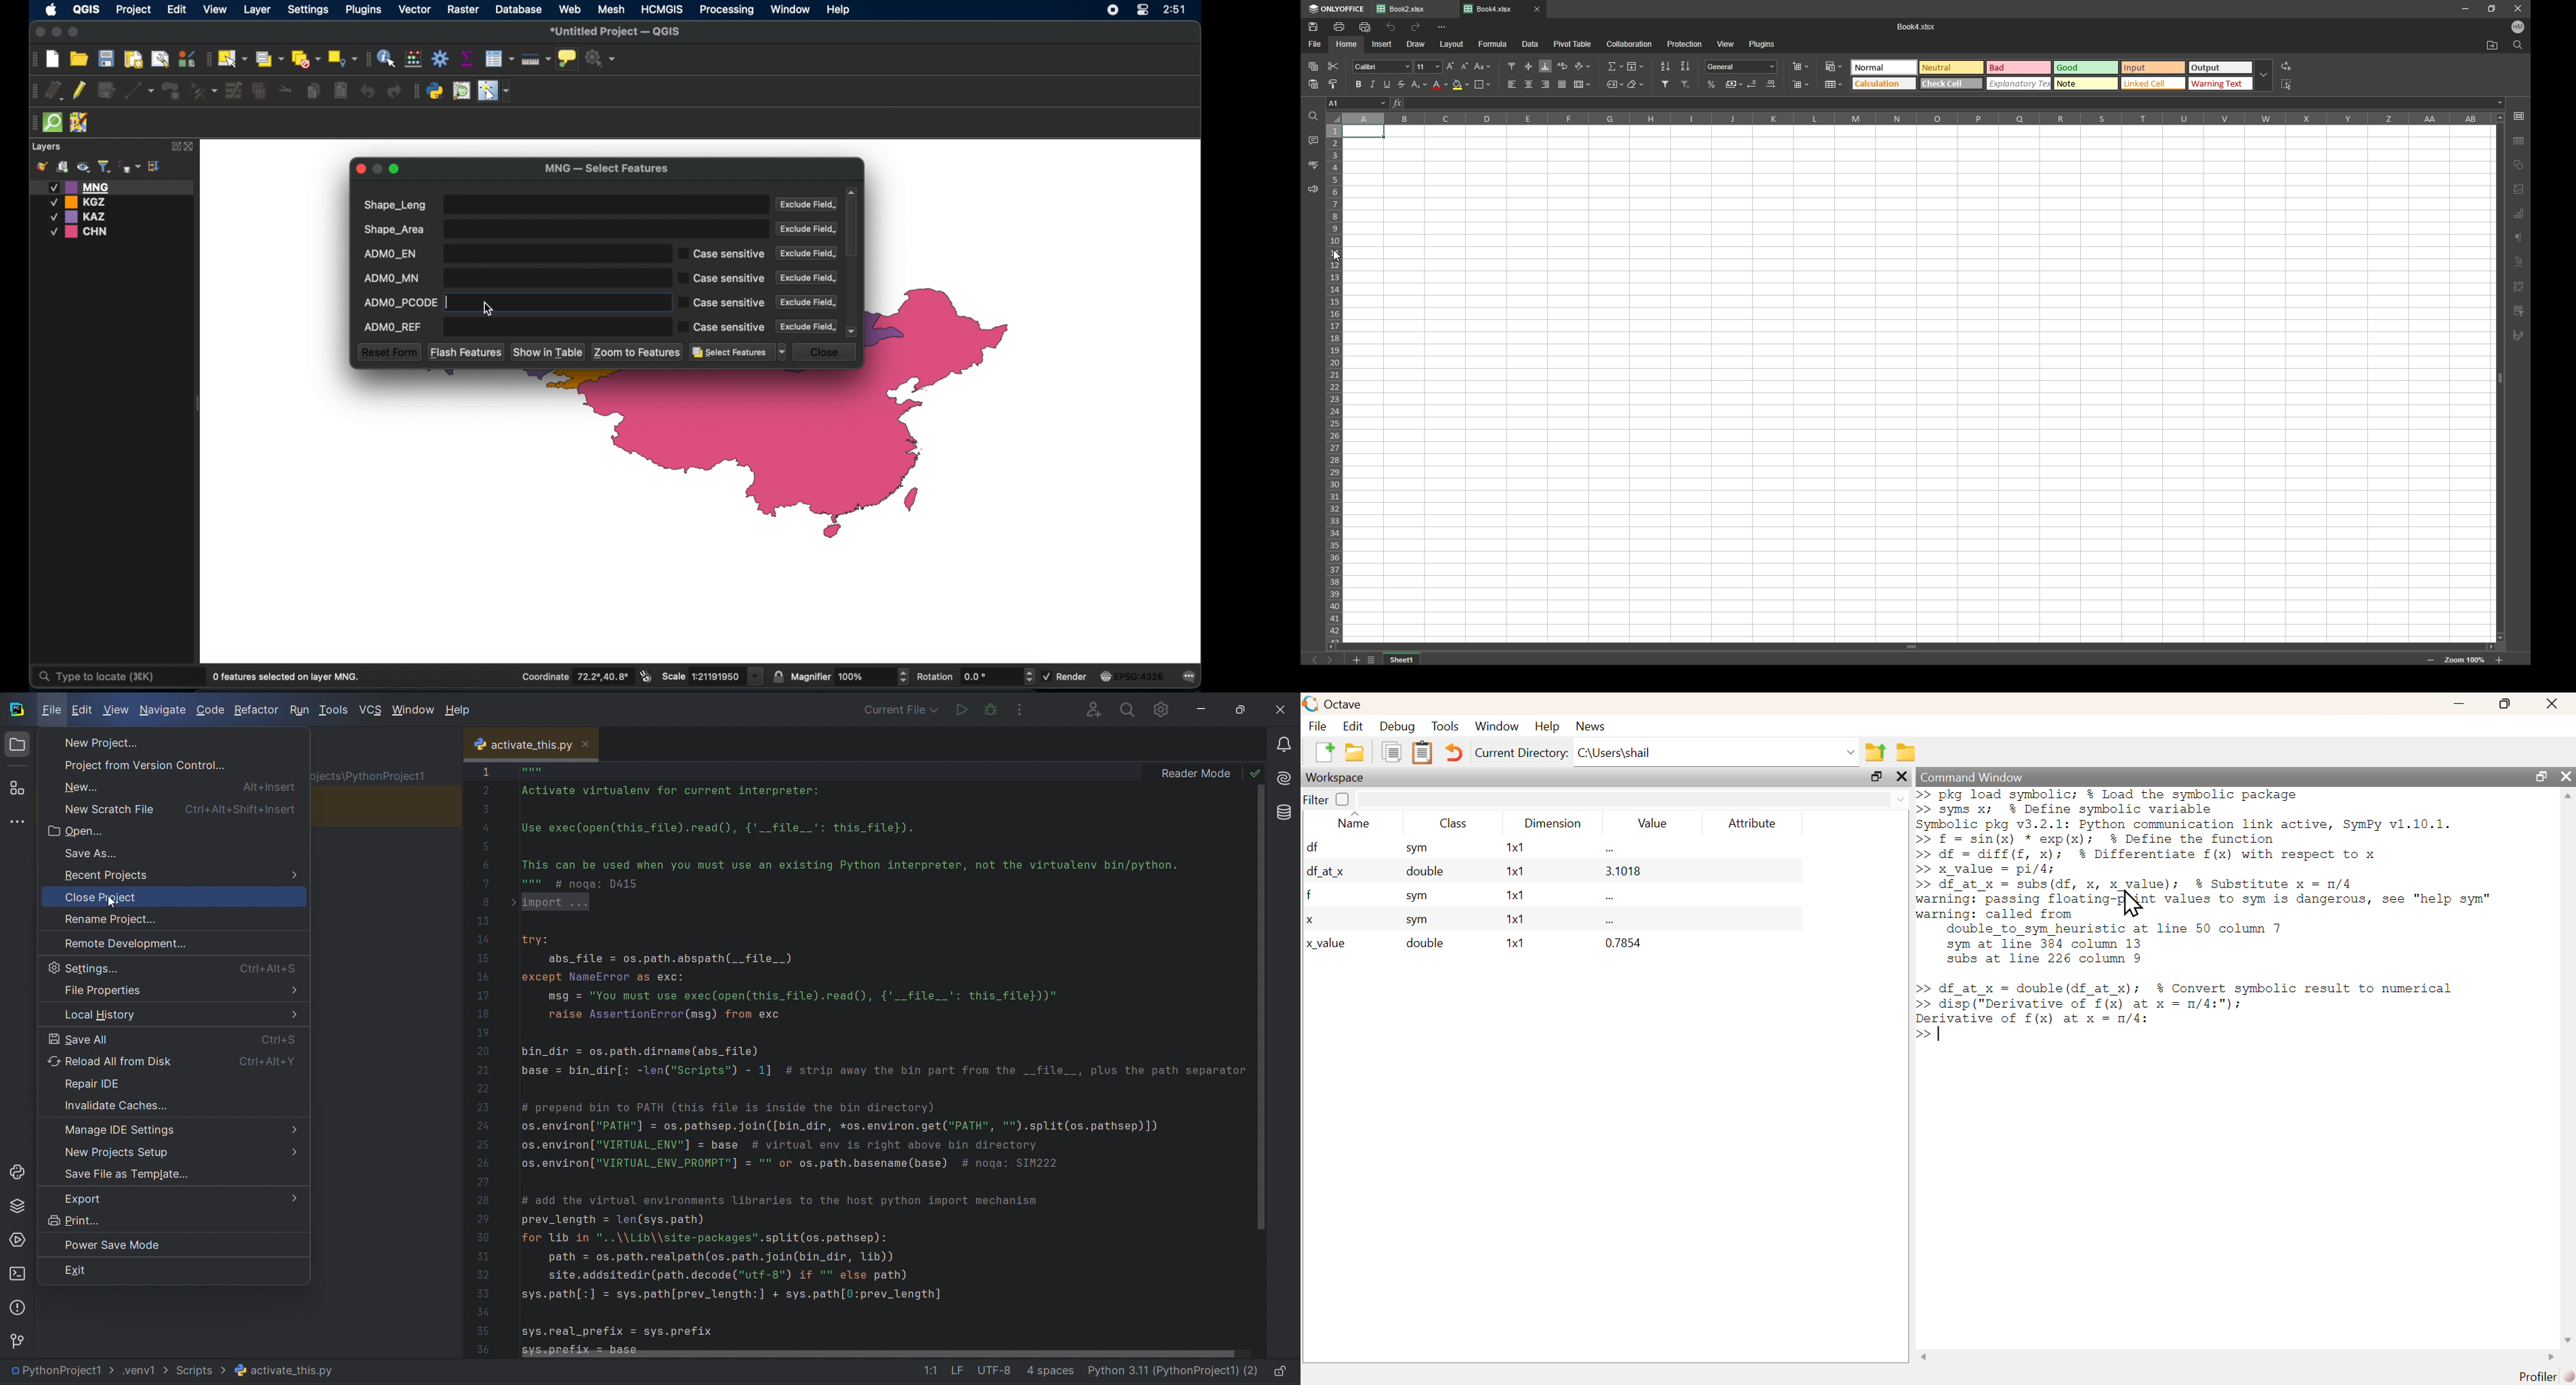 The width and height of the screenshot is (2576, 1400). I want to click on formula bar, so click(1949, 102).